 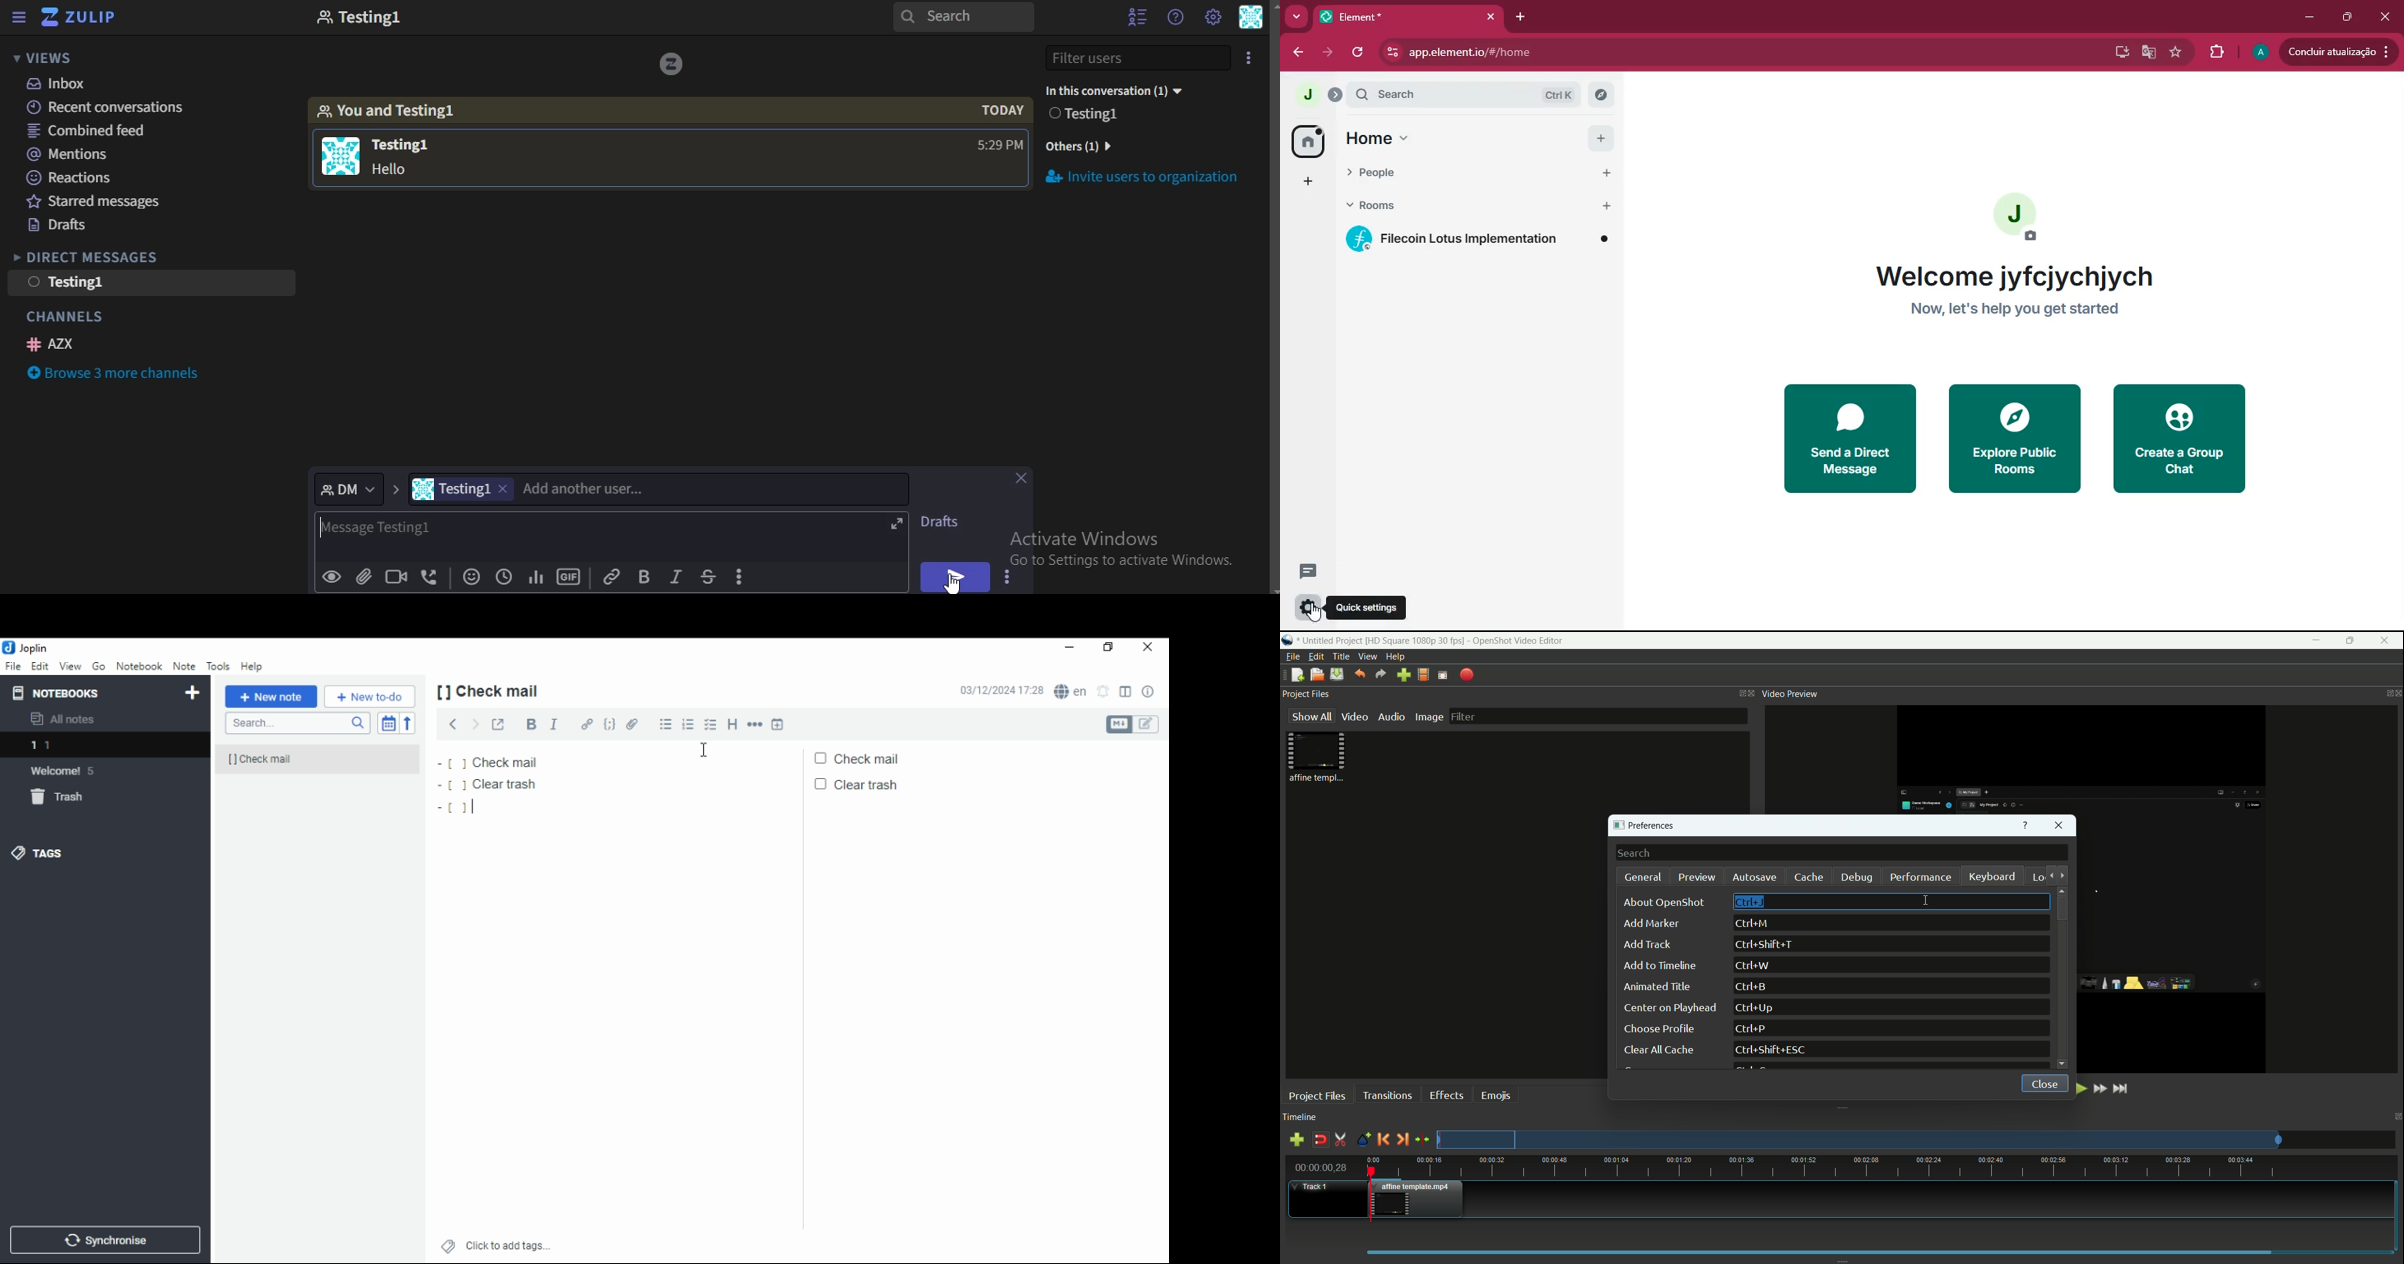 I want to click on cursor, so click(x=1925, y=901).